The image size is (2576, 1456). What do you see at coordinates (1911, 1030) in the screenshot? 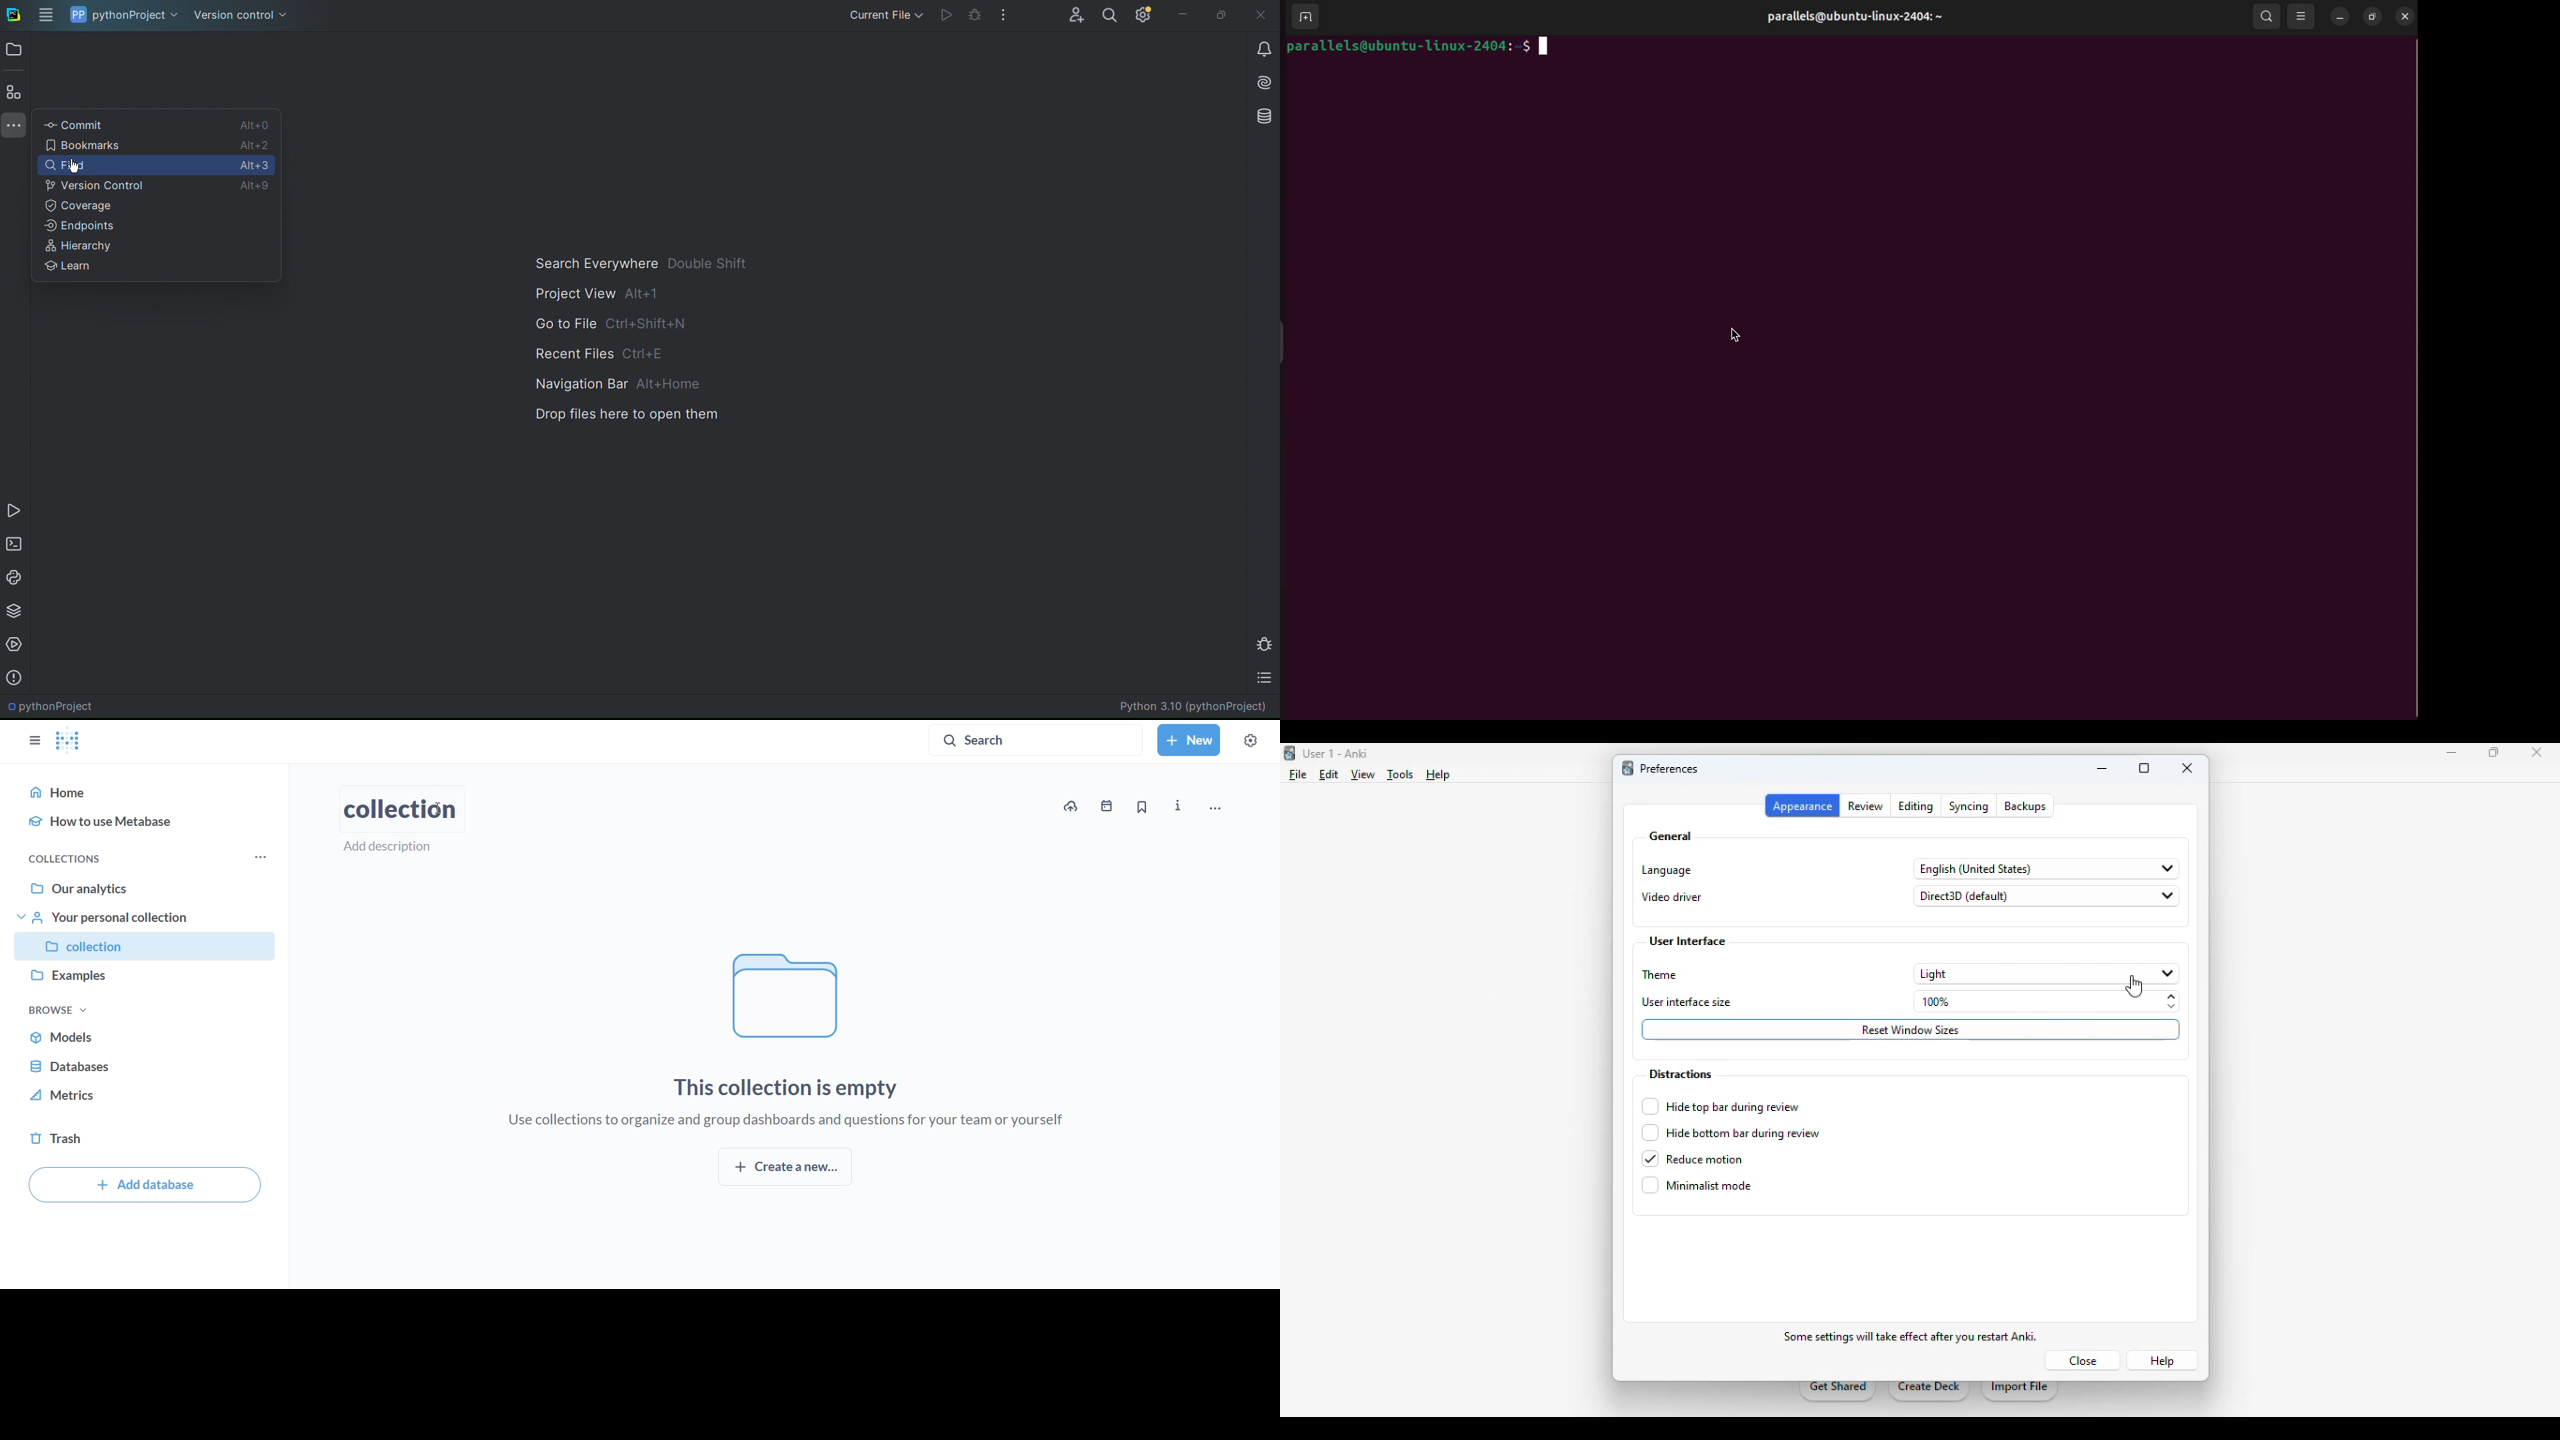
I see `reset window sizes` at bounding box center [1911, 1030].